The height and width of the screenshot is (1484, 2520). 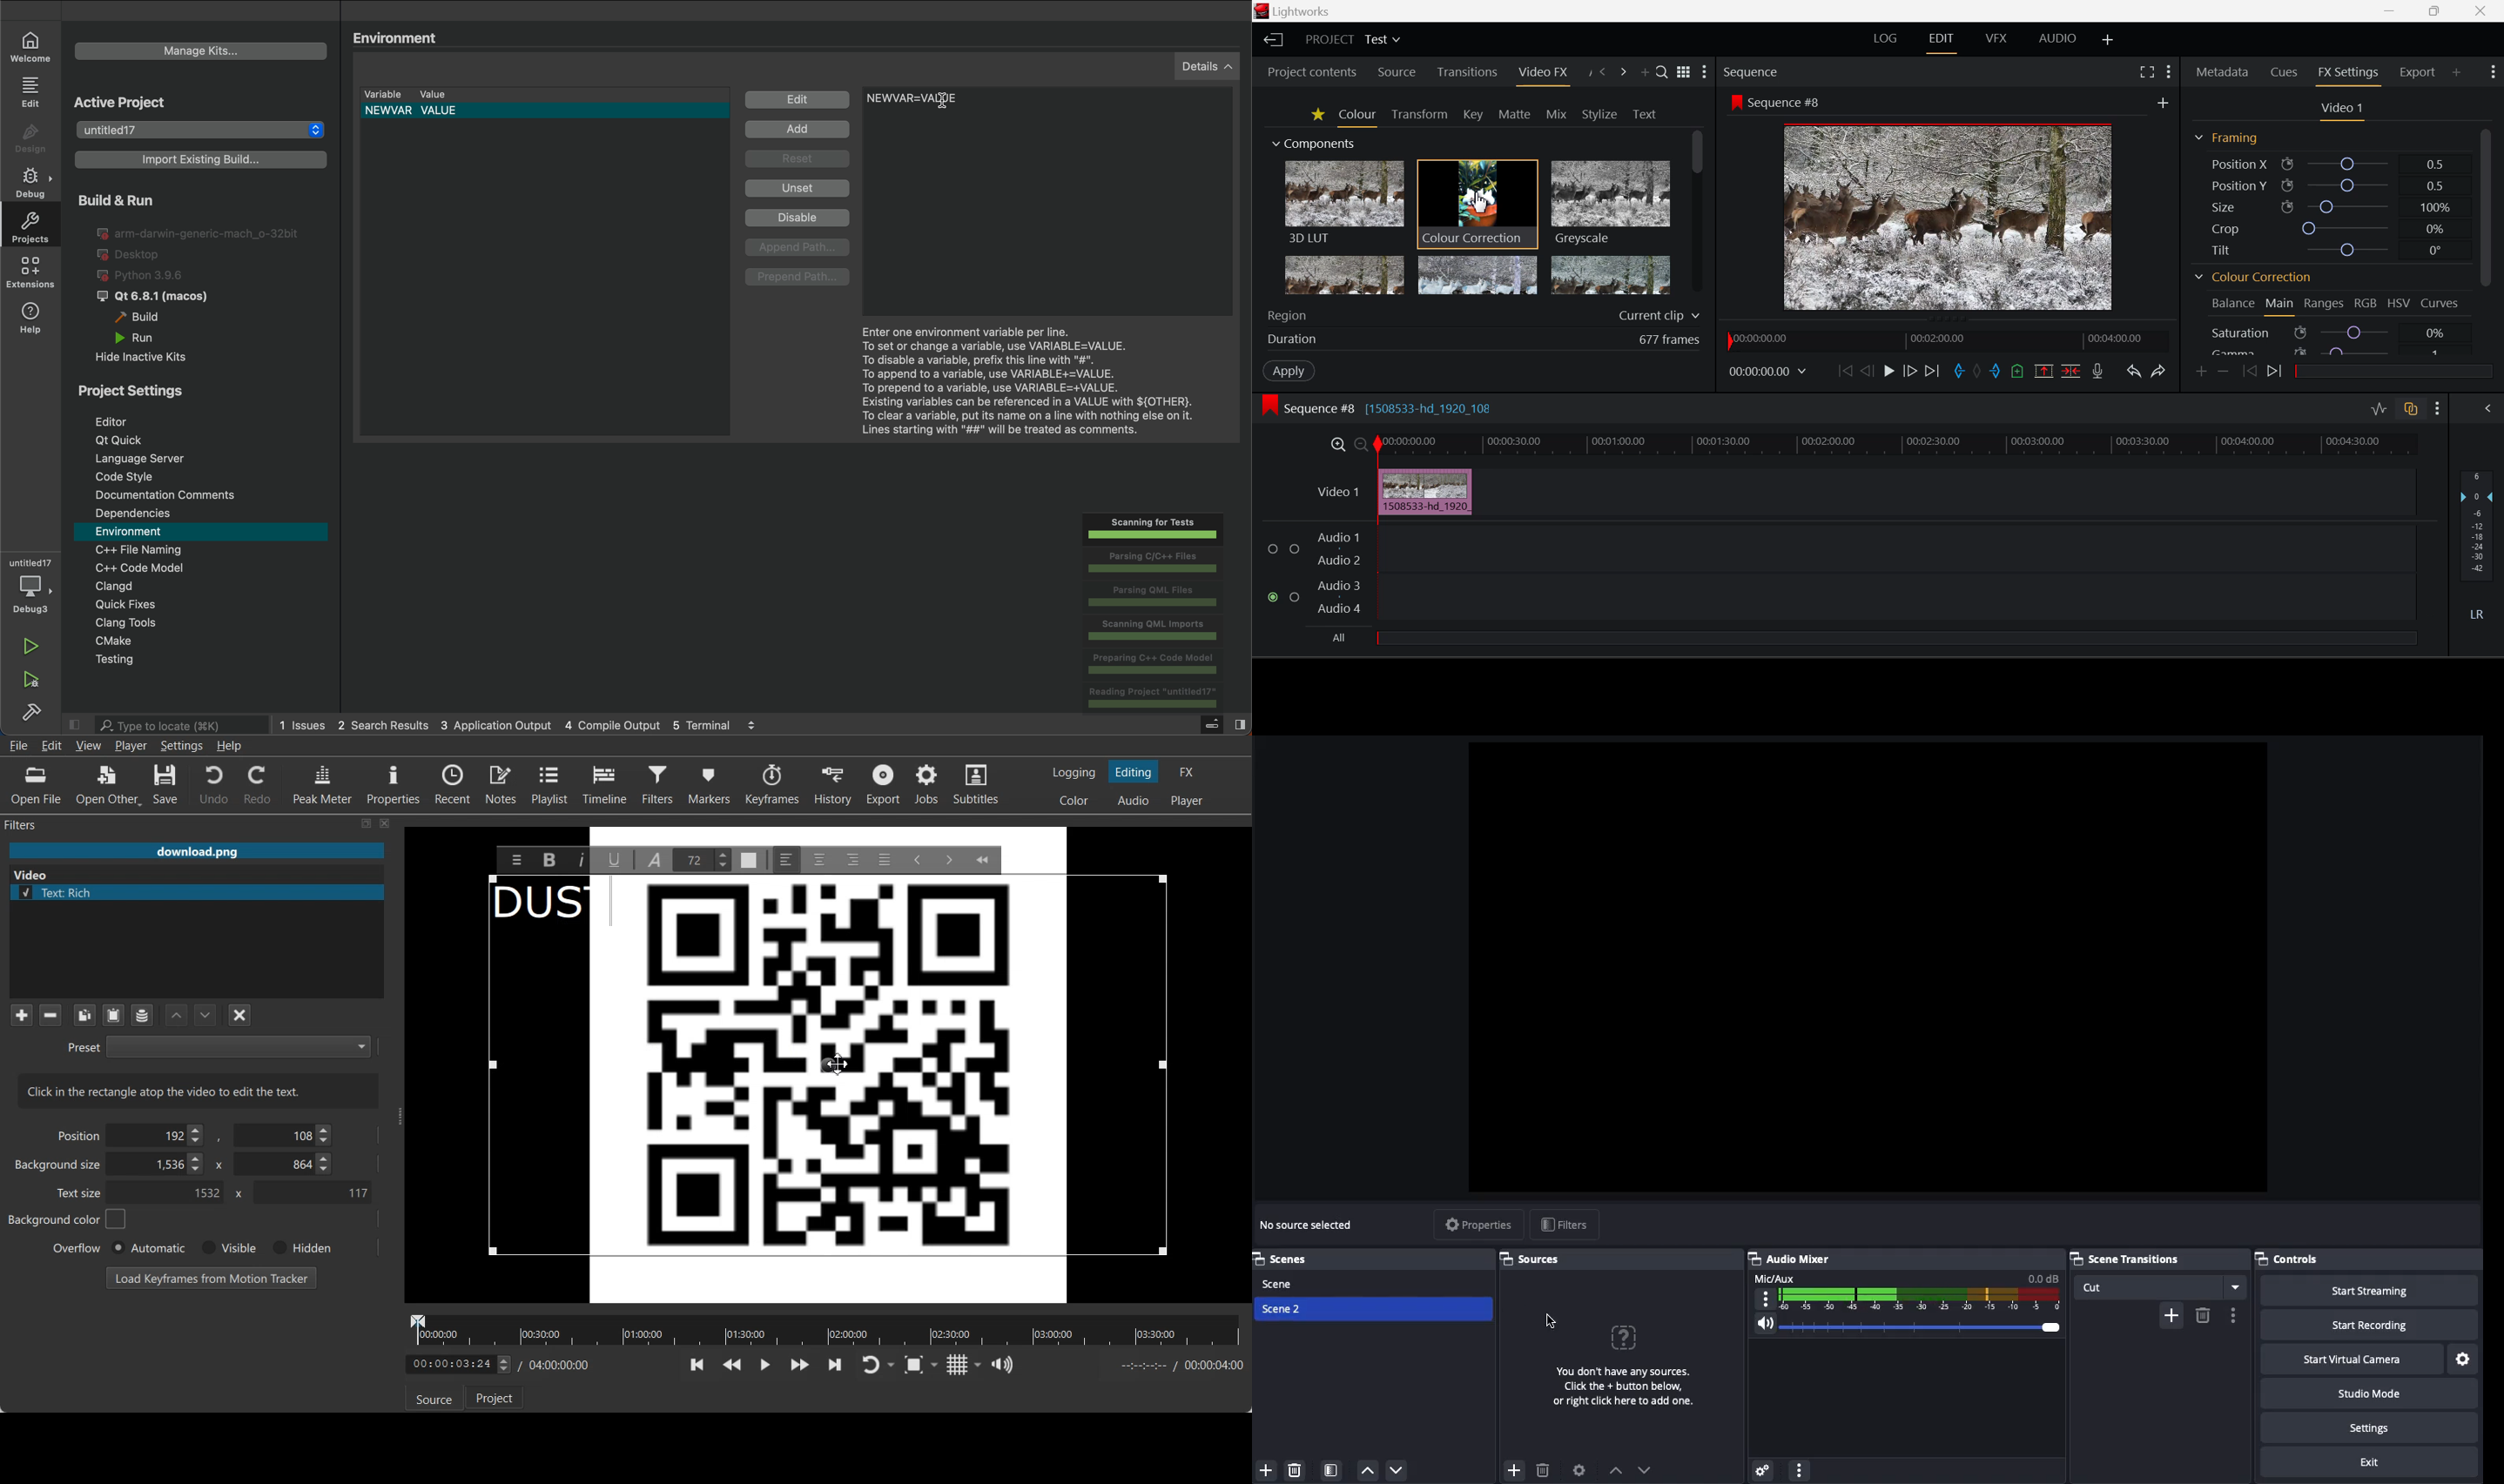 I want to click on Source, so click(x=430, y=1401).